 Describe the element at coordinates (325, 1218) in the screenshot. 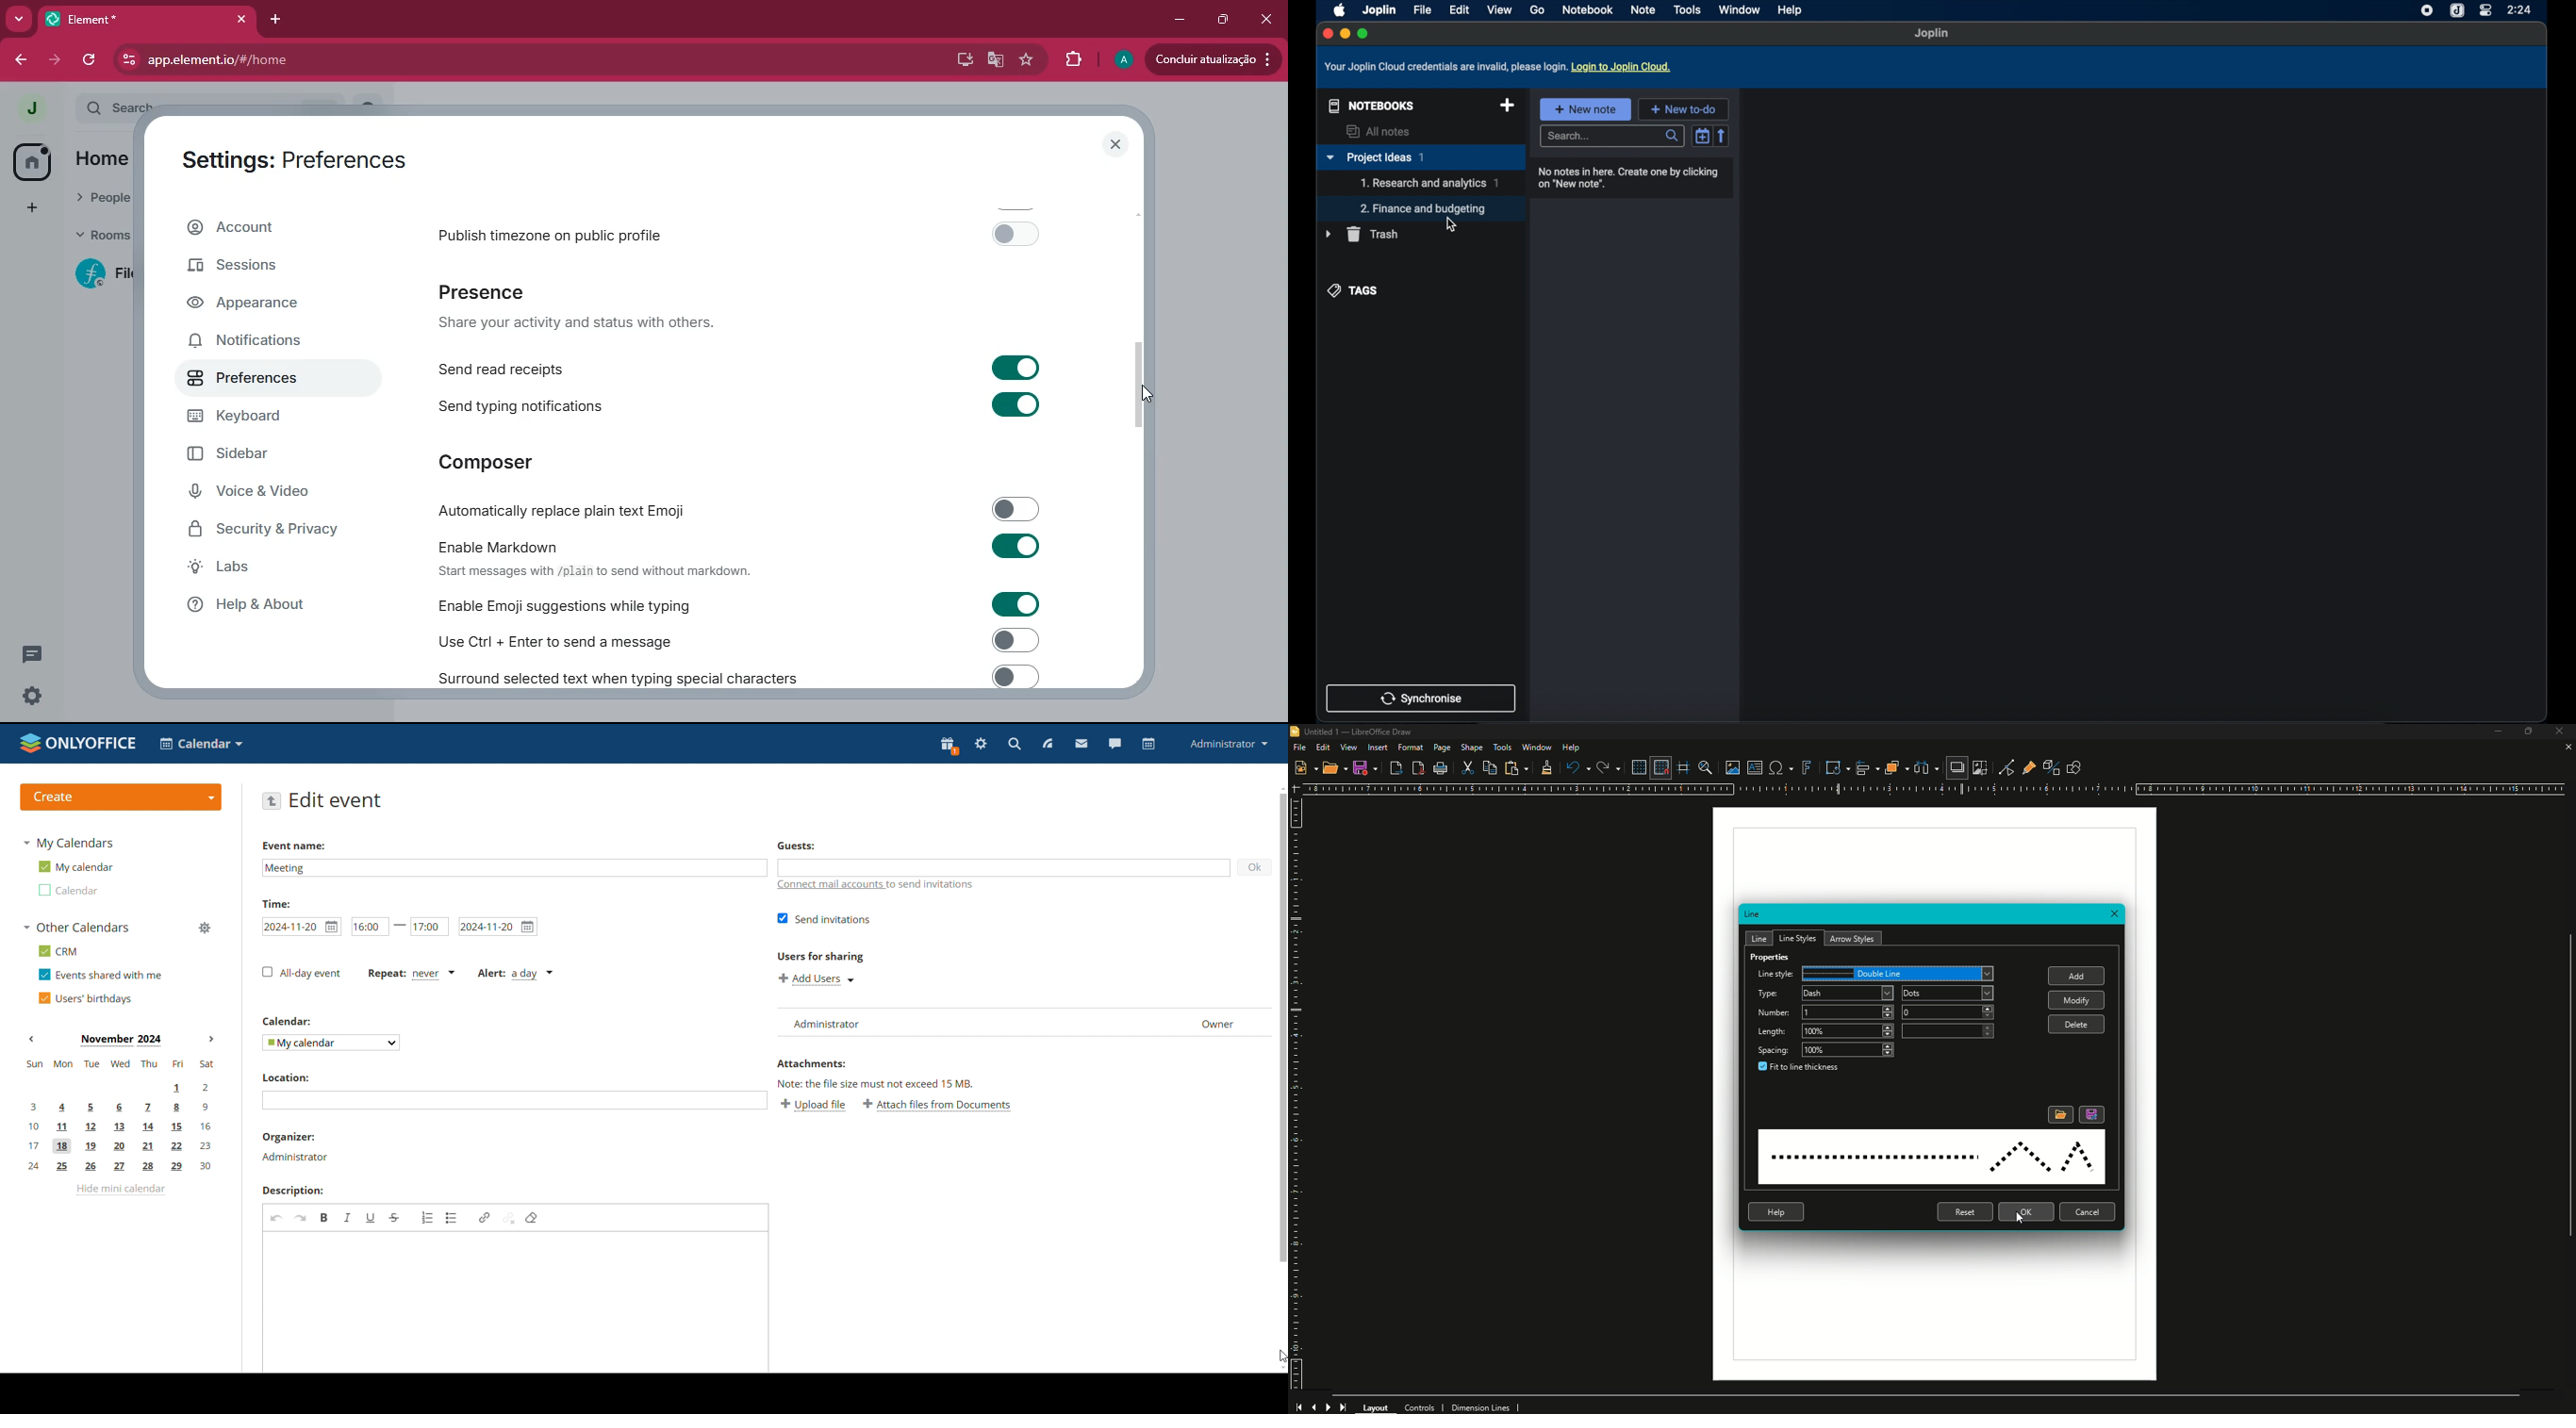

I see `bold` at that location.